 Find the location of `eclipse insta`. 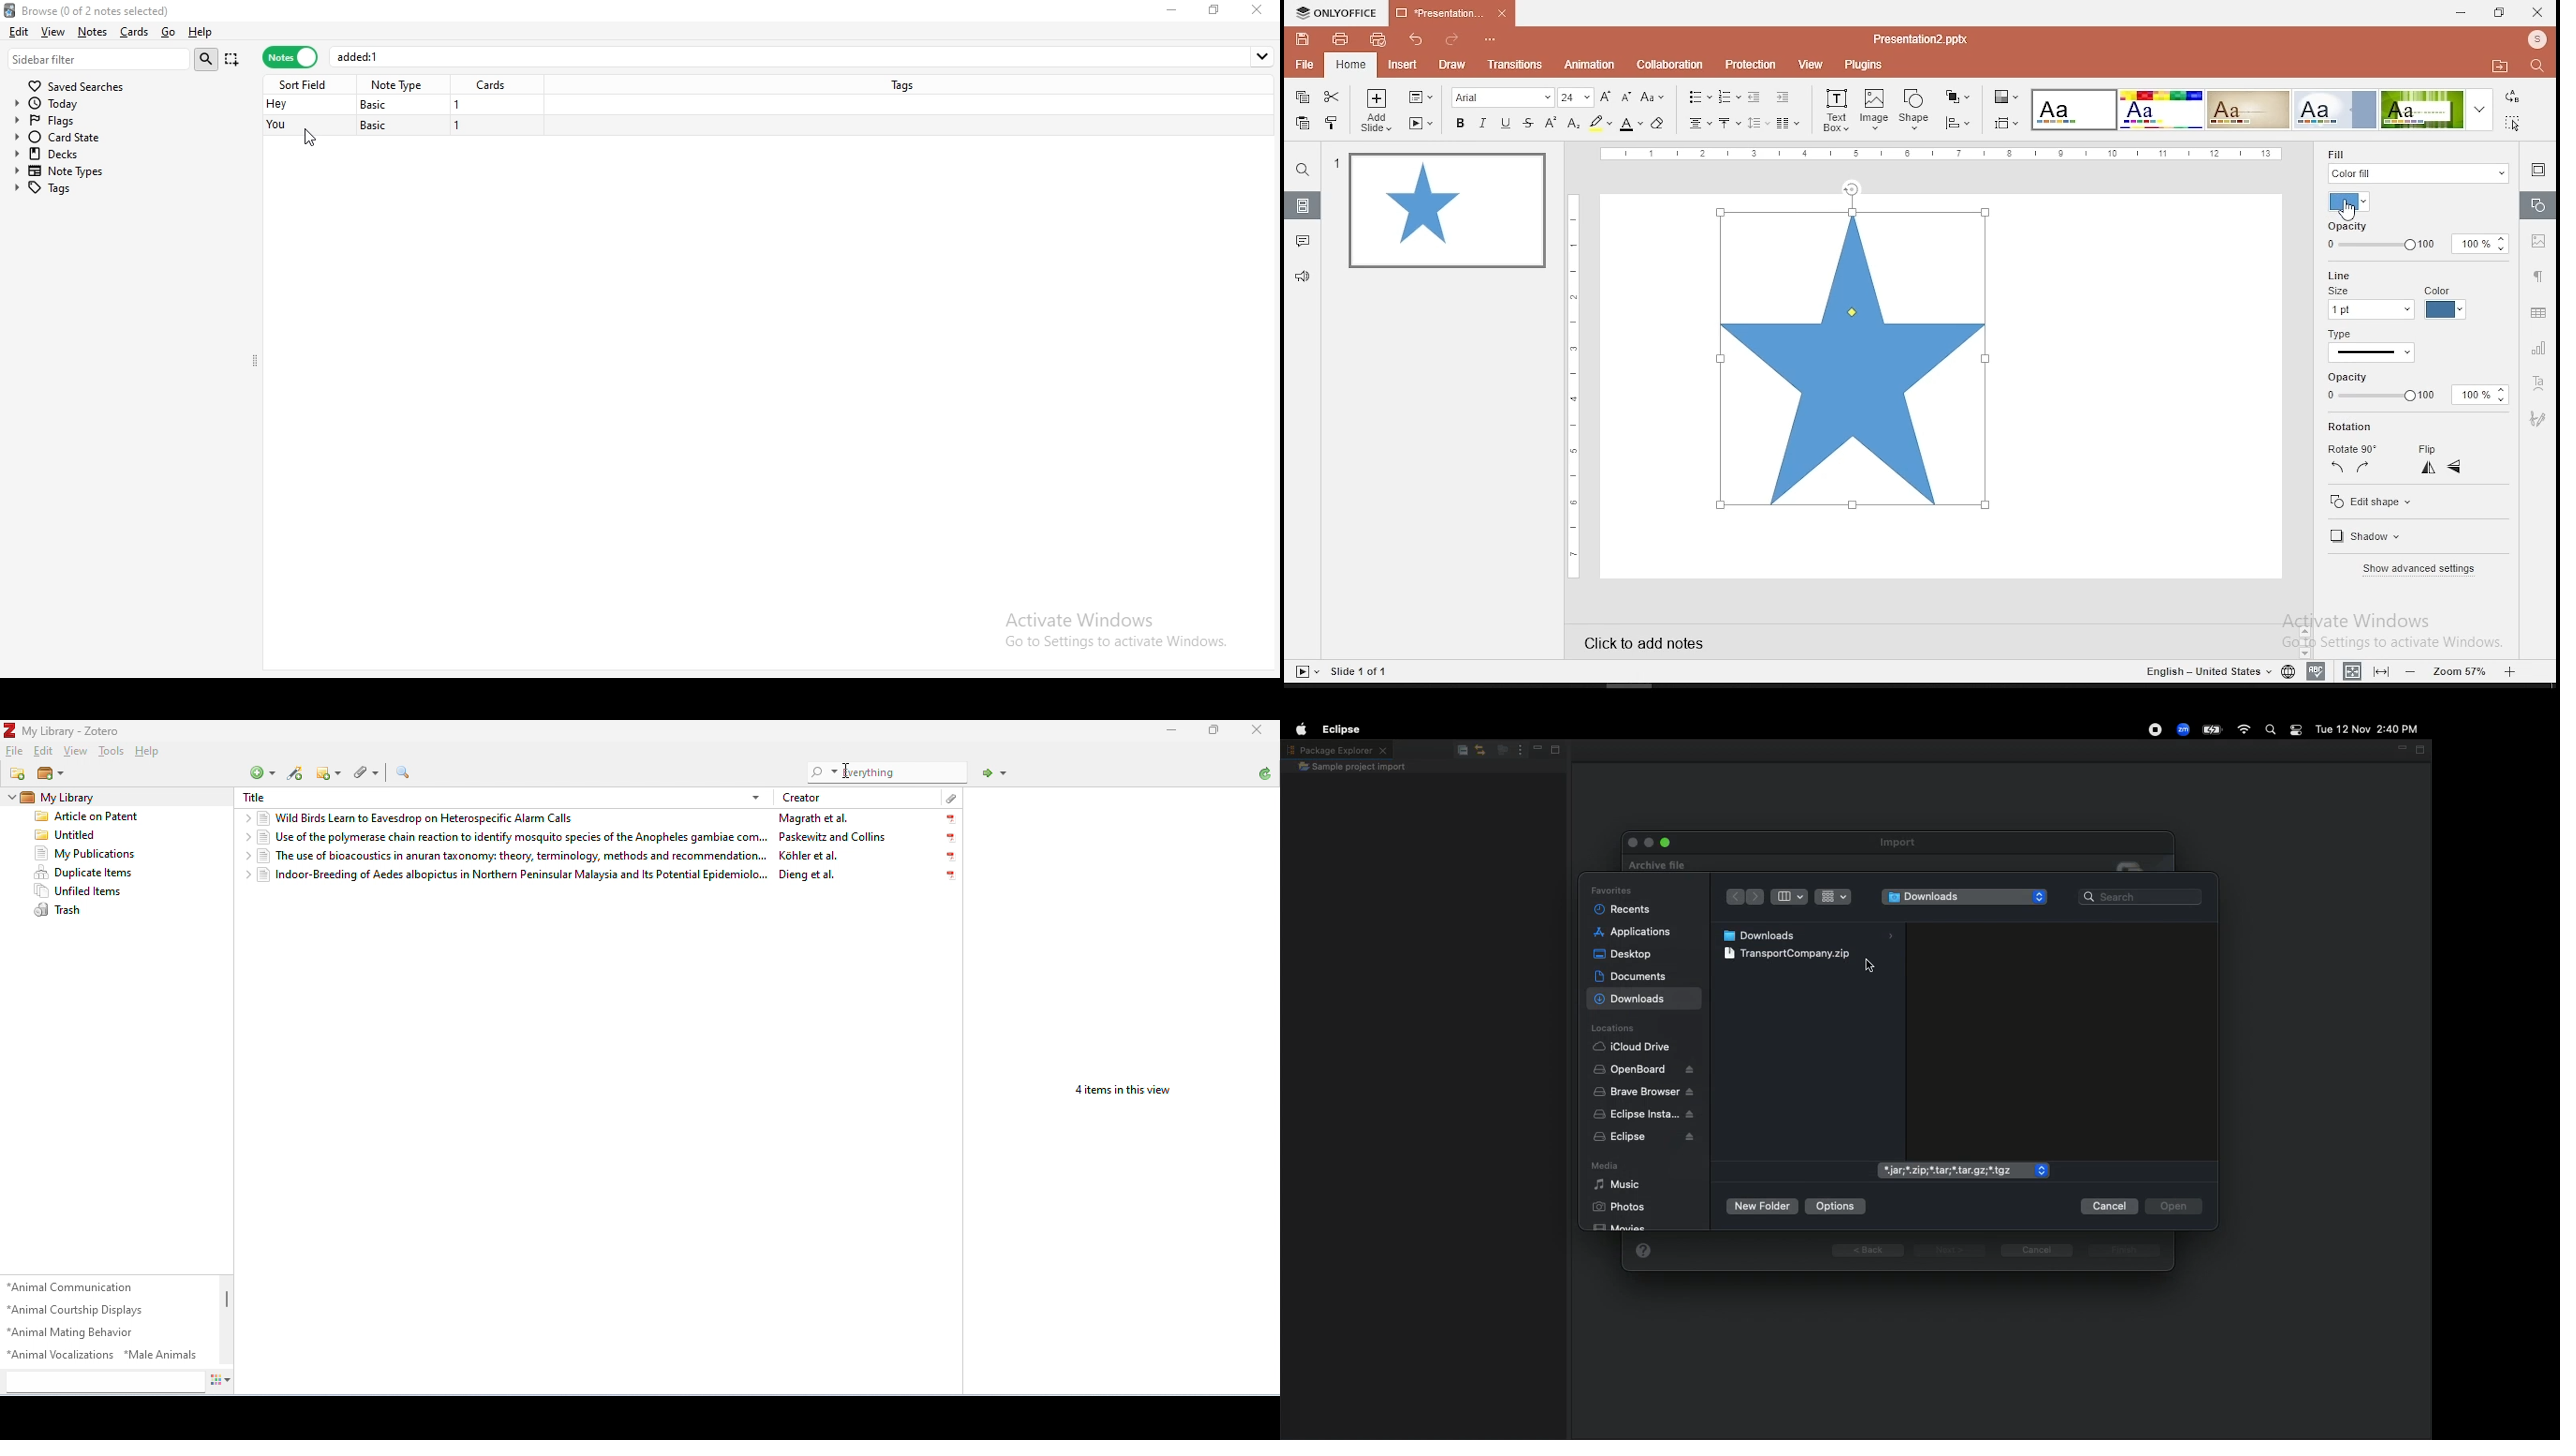

eclipse insta is located at coordinates (1641, 1114).